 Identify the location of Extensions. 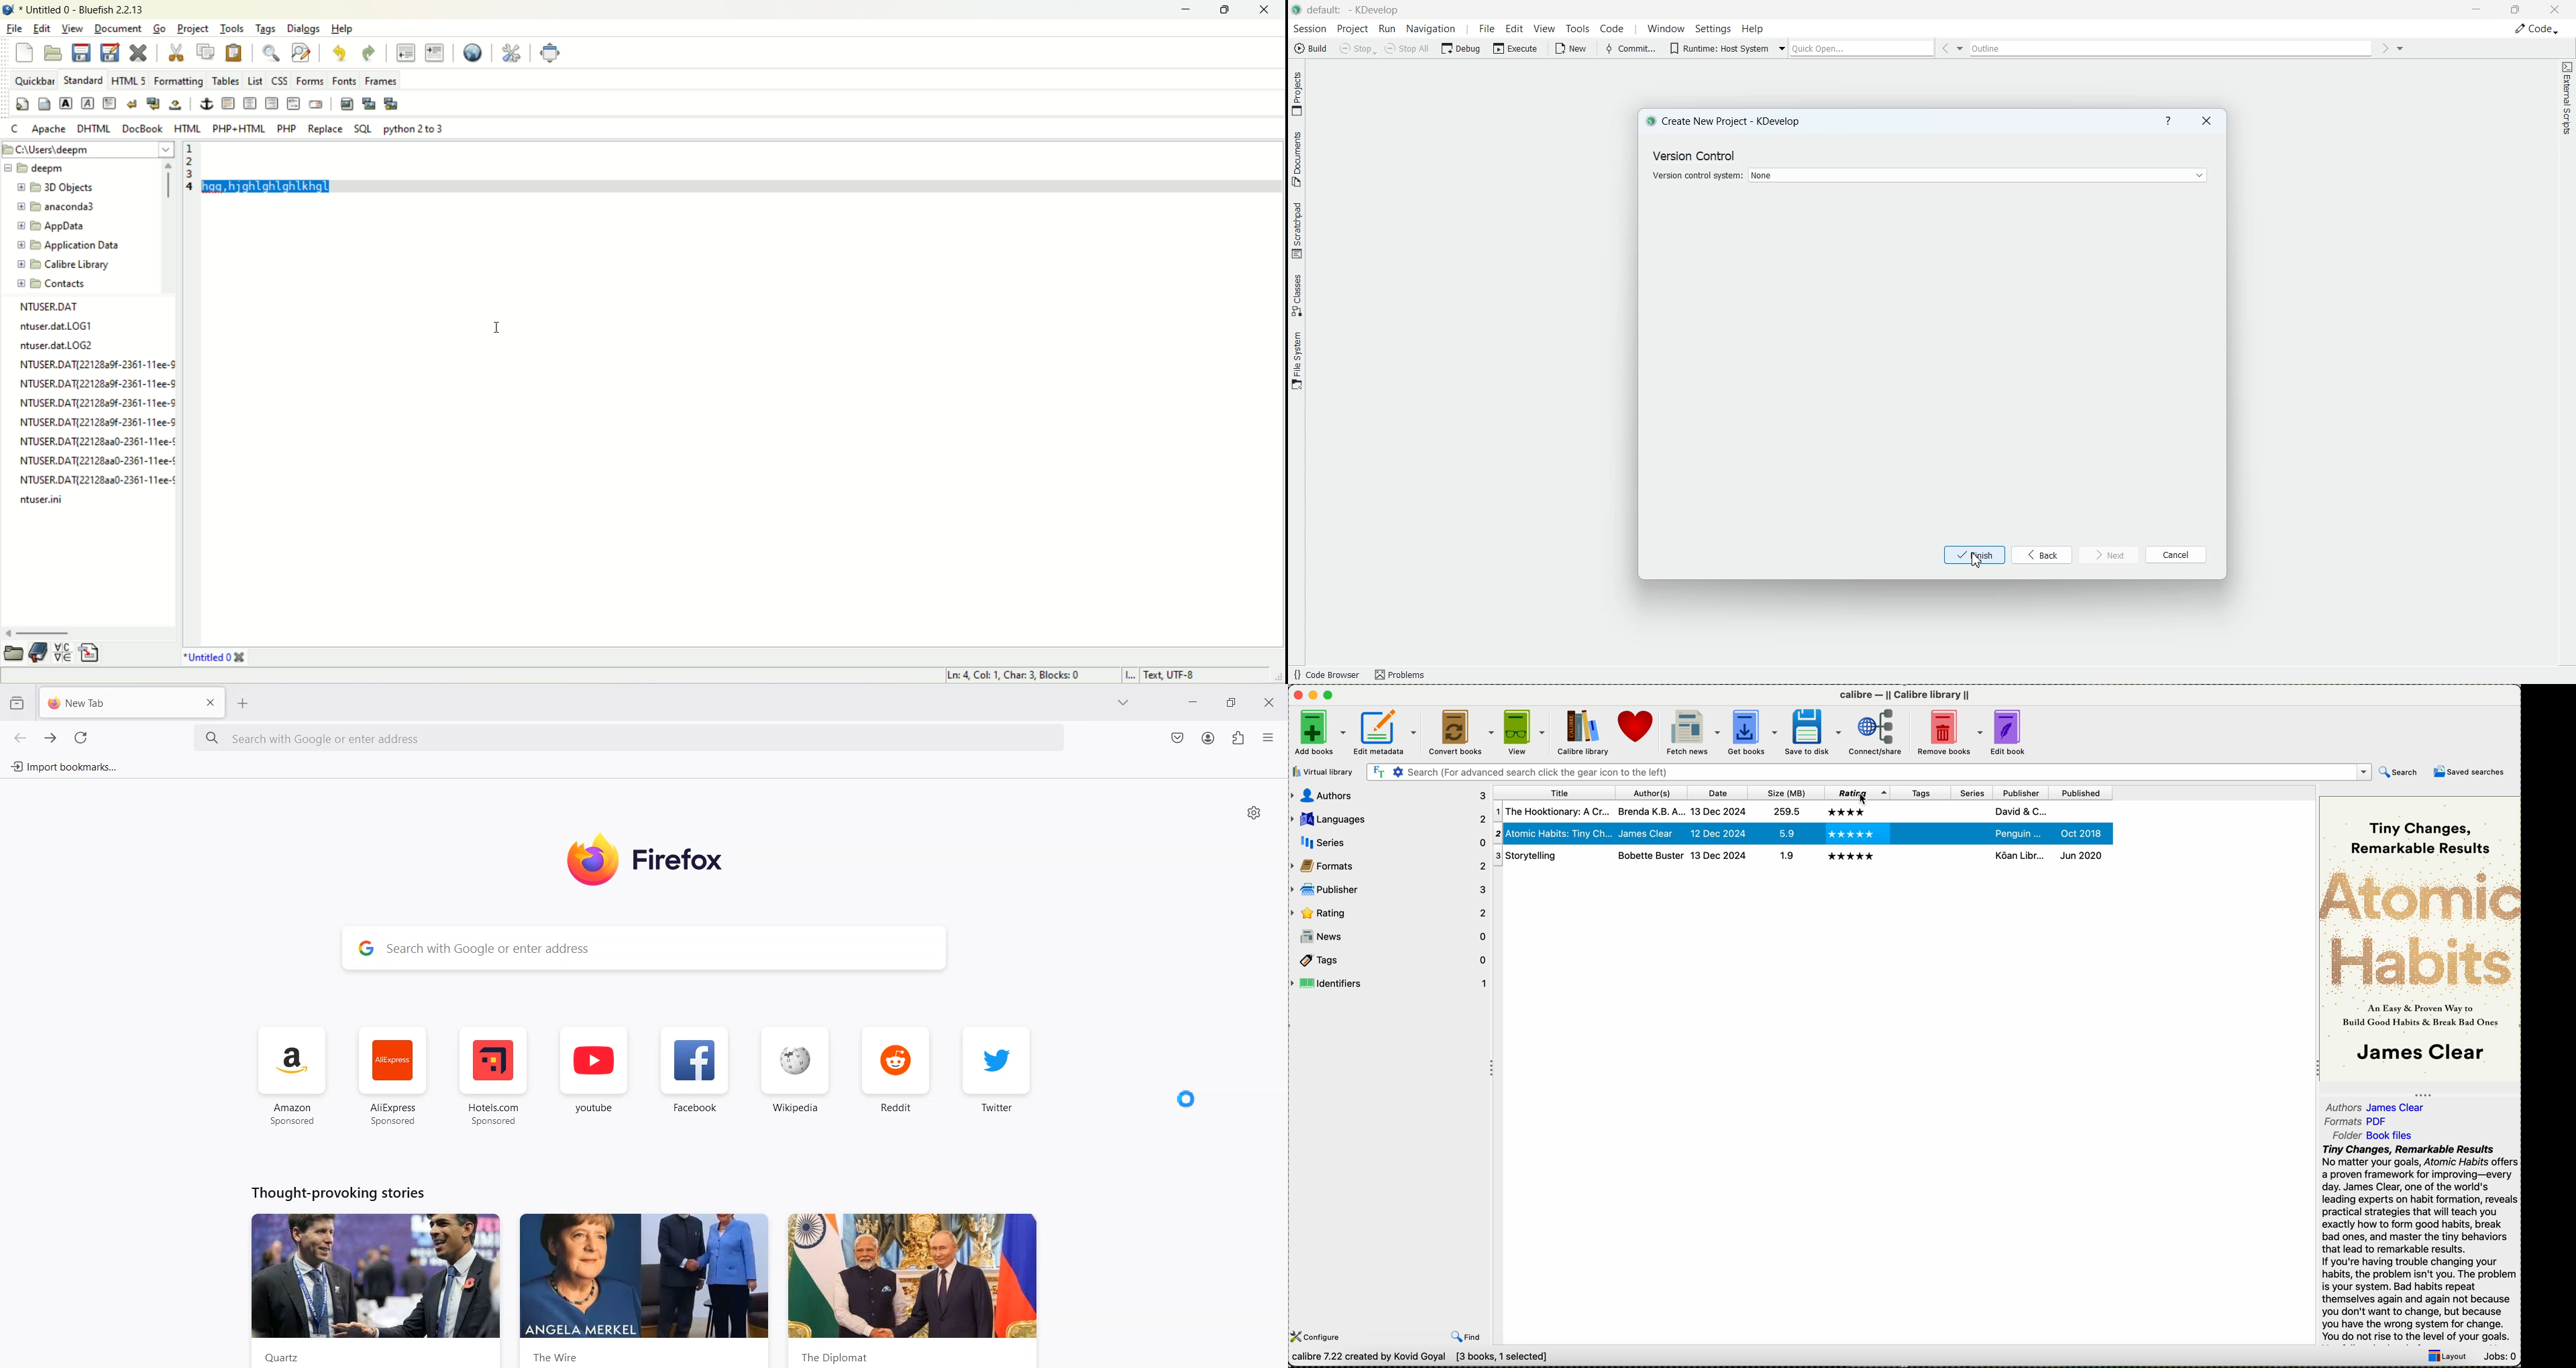
(1238, 738).